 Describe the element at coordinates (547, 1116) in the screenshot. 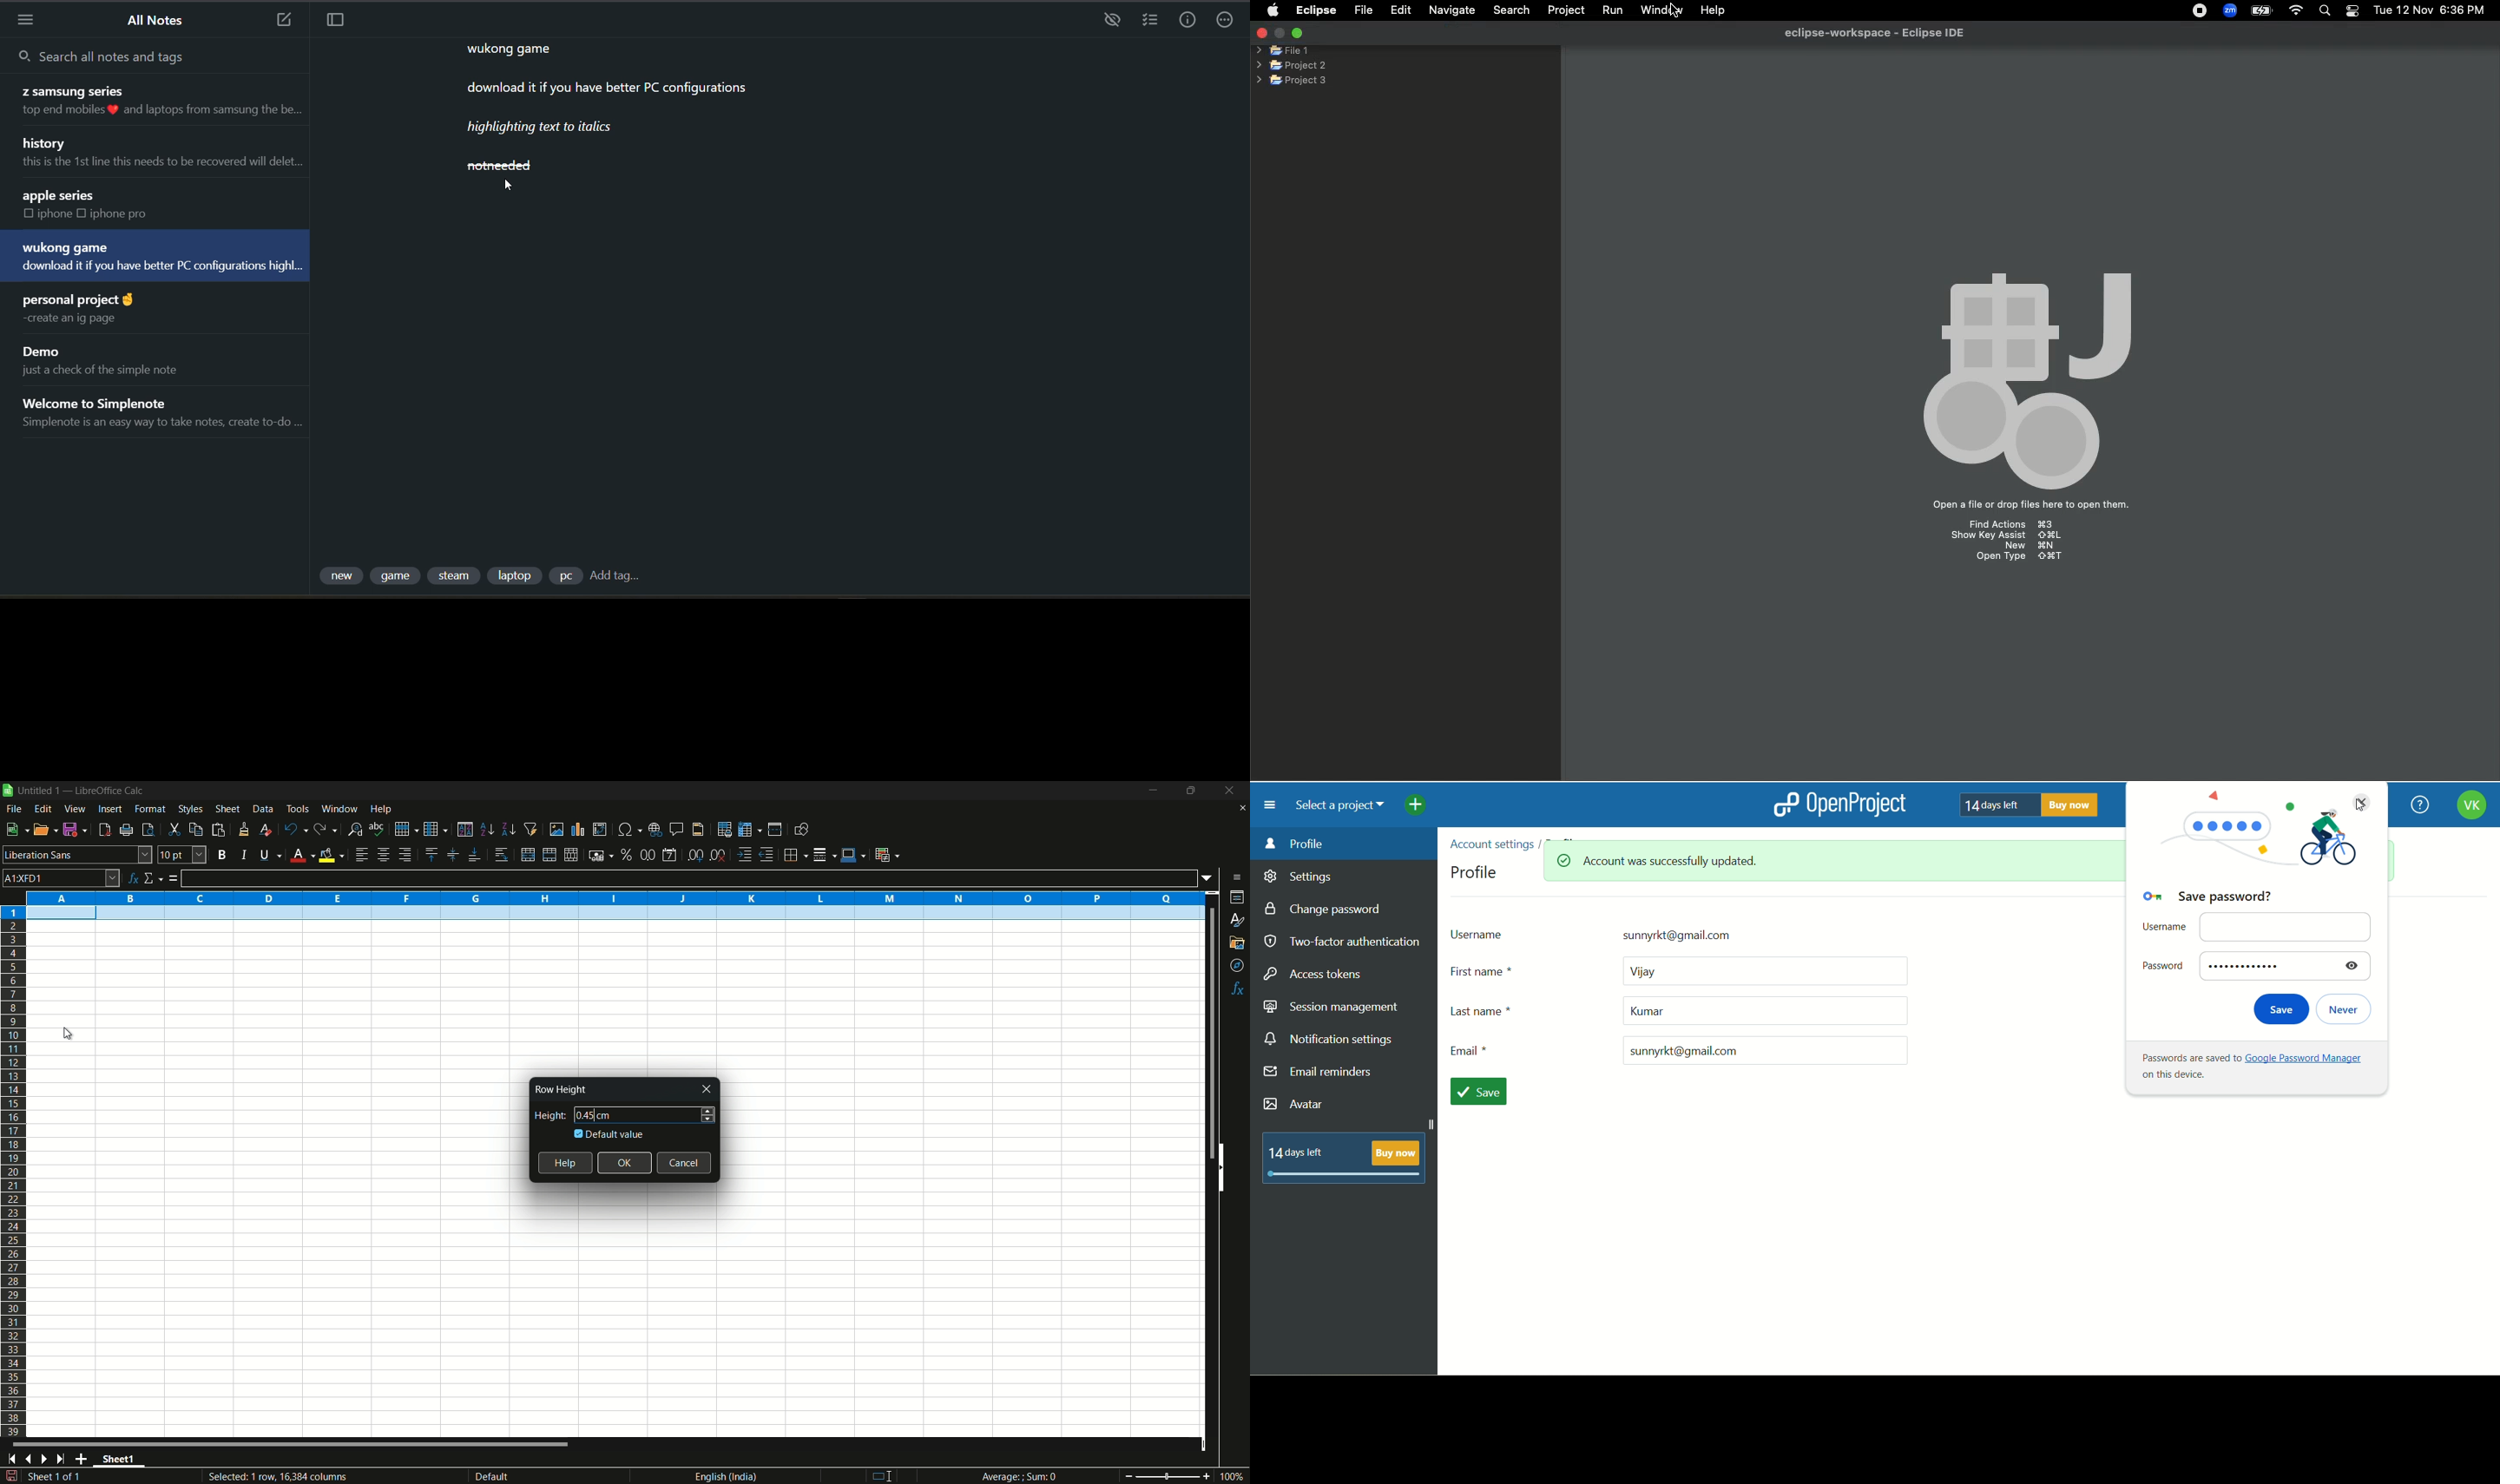

I see `height` at that location.